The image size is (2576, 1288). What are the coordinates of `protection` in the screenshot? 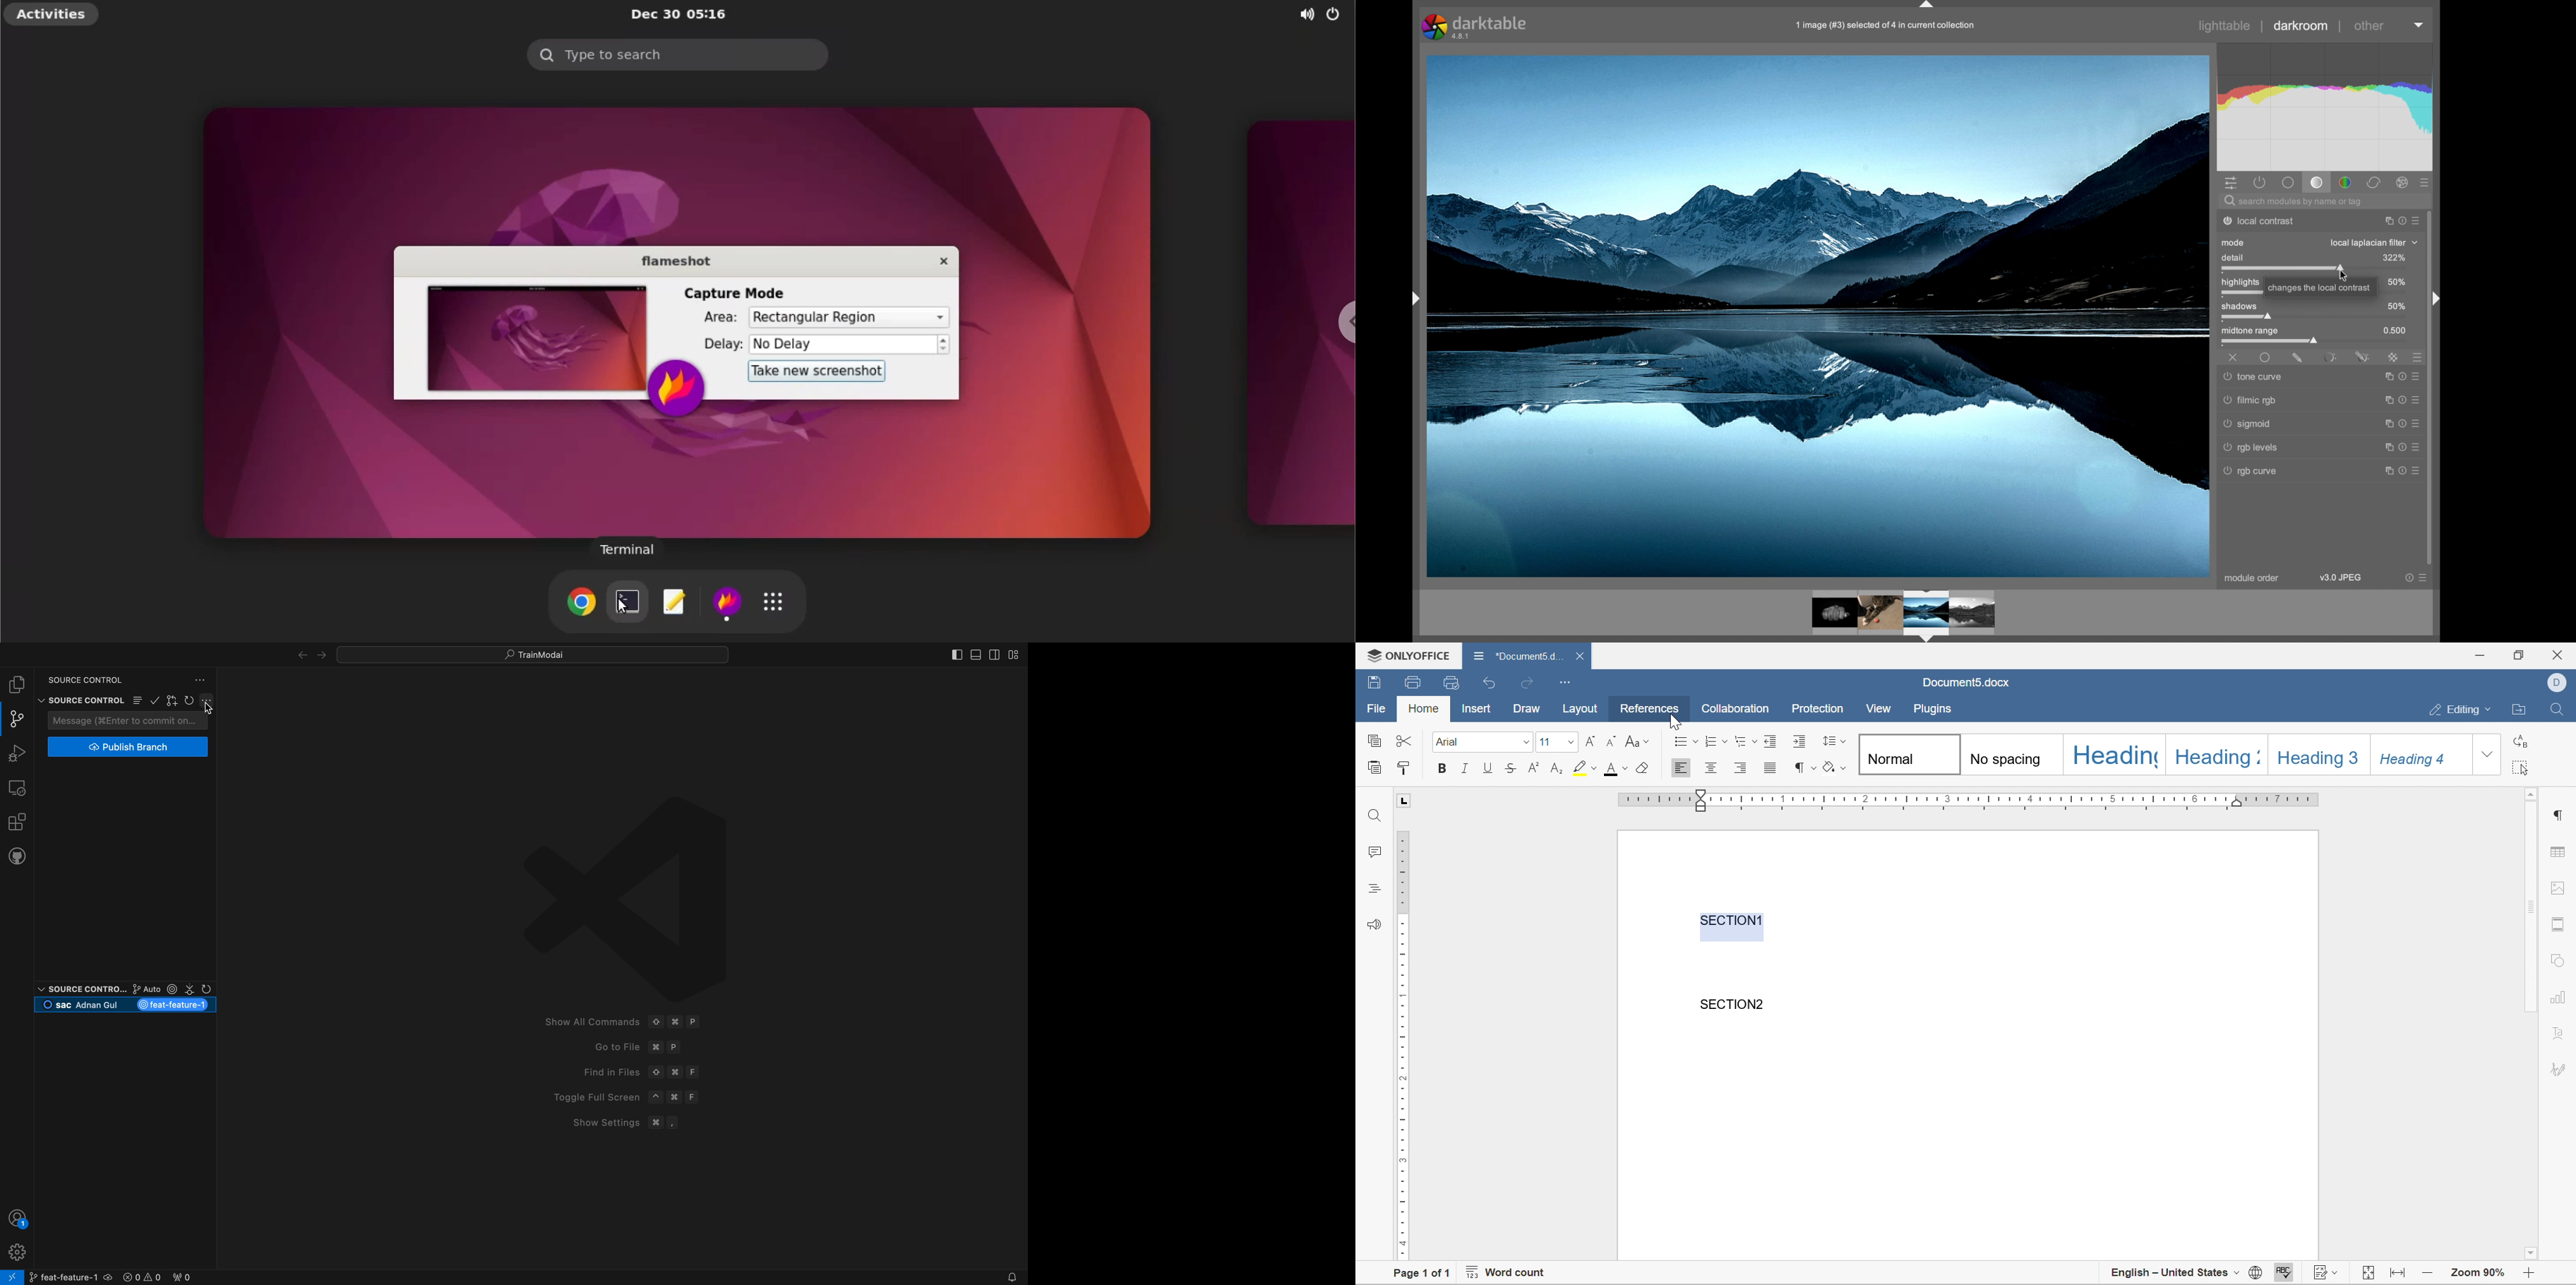 It's located at (1818, 708).